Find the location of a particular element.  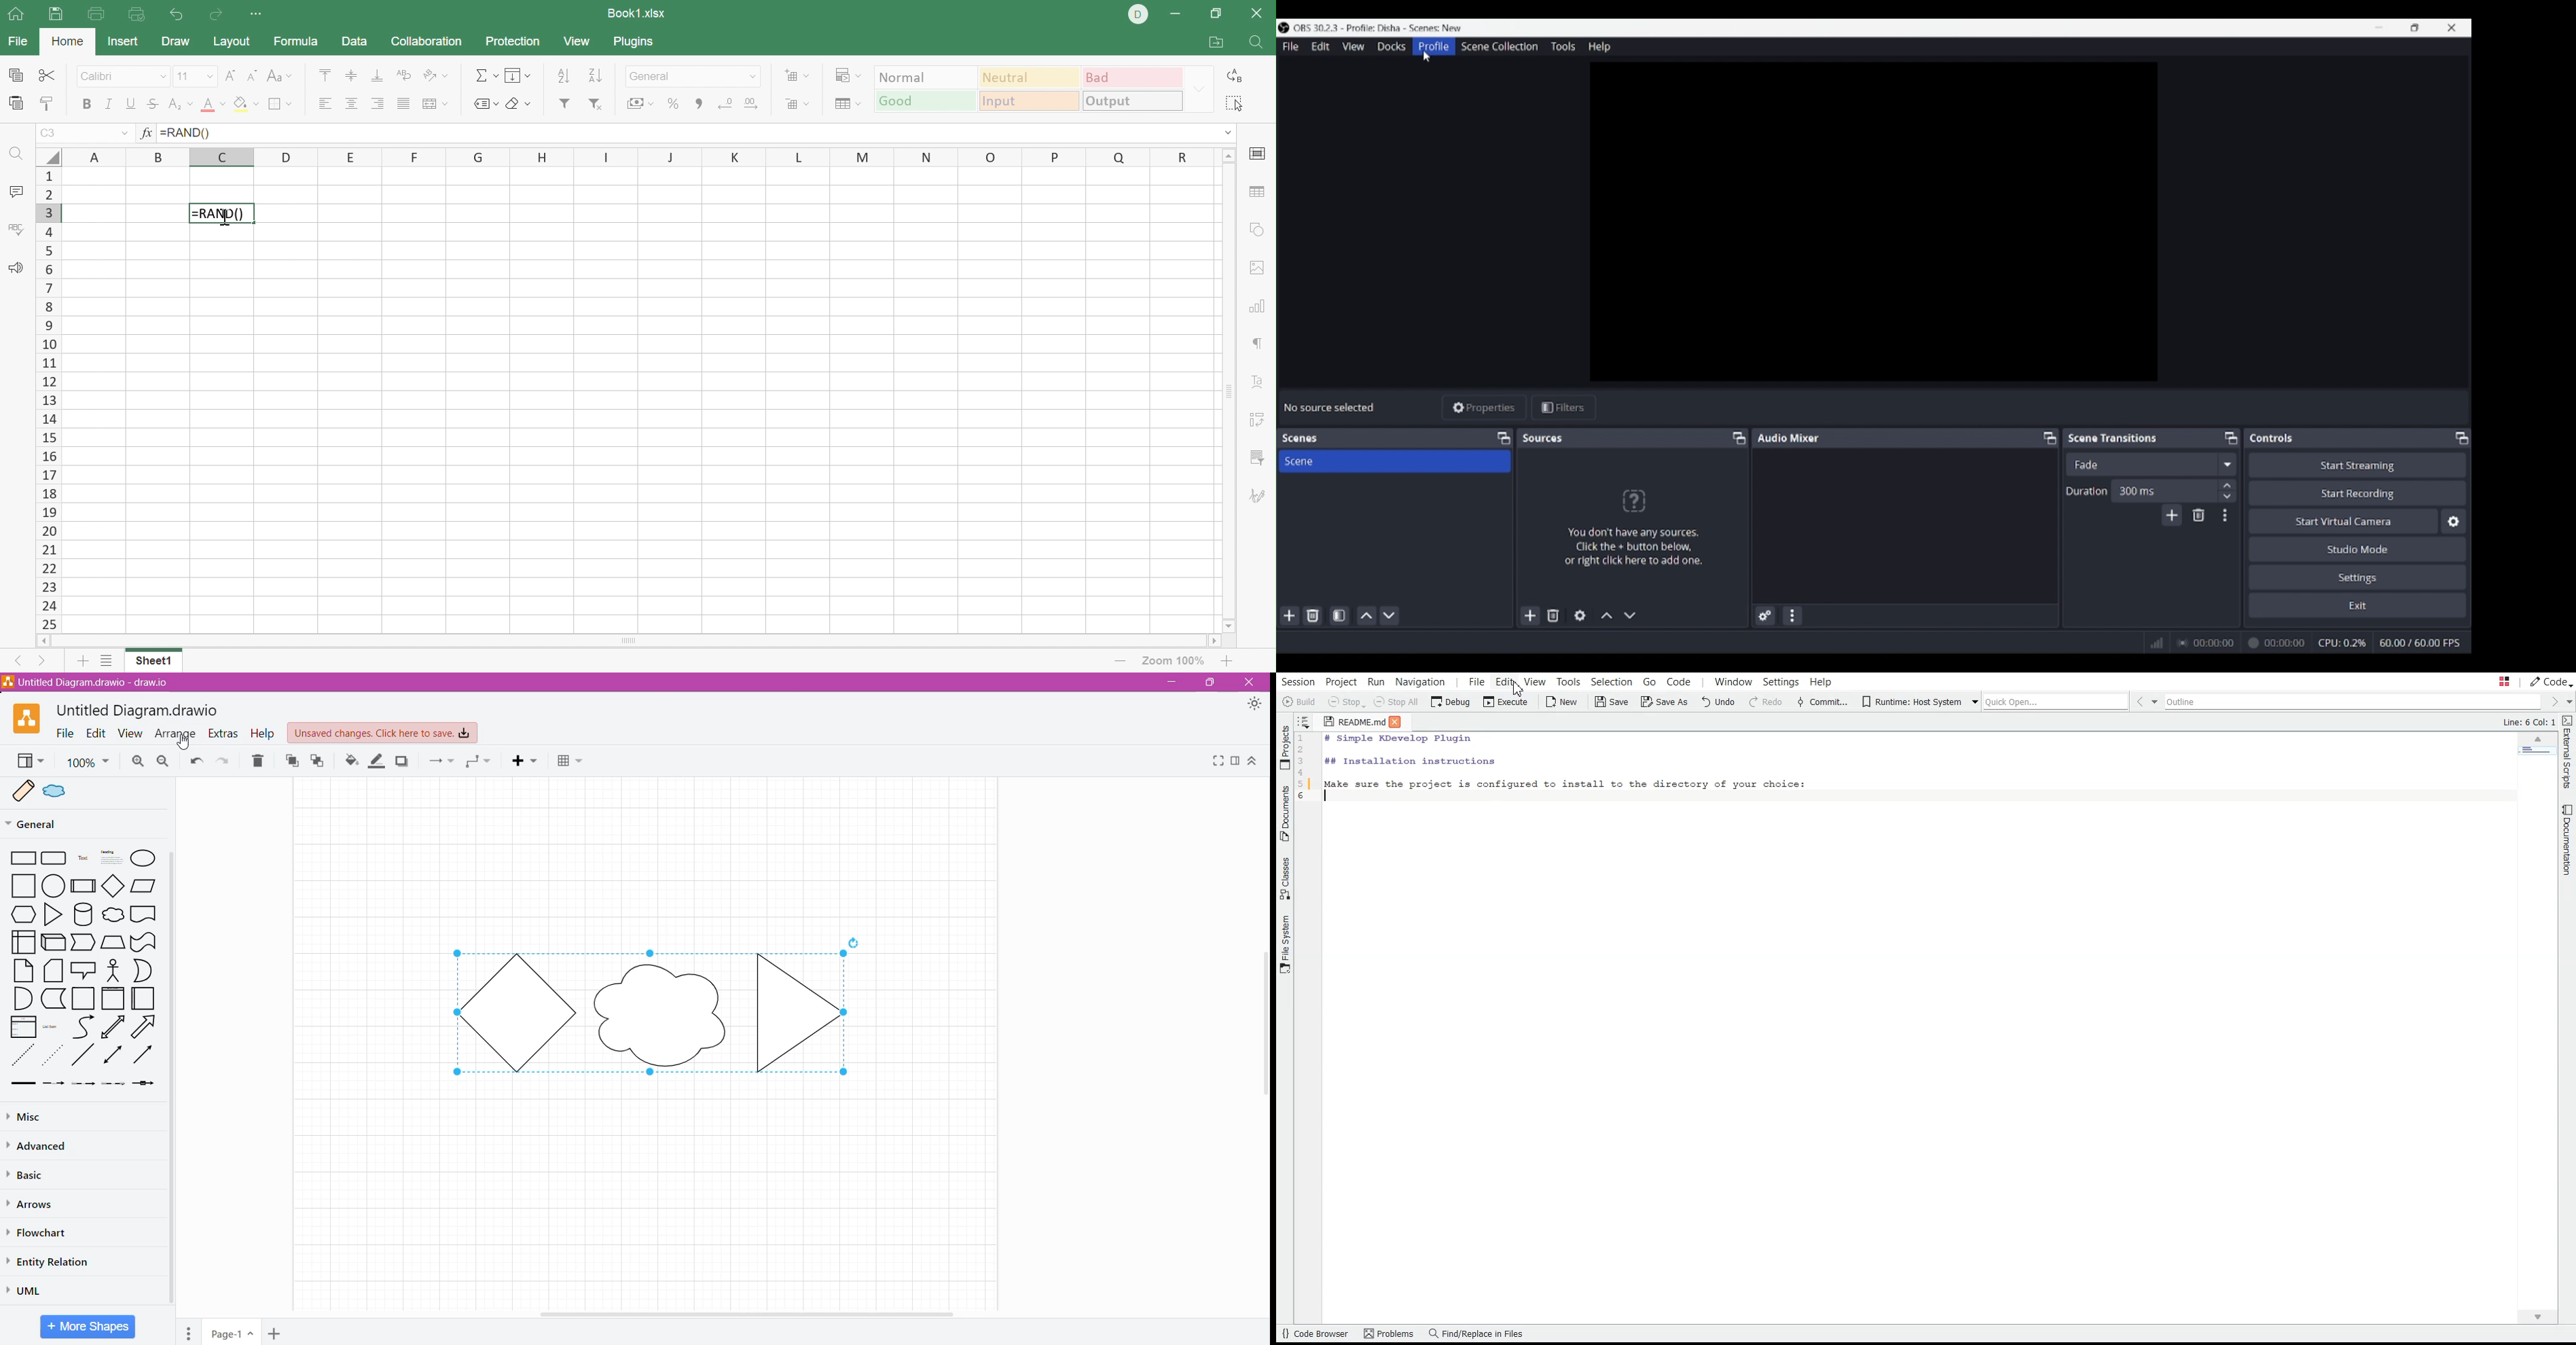

Software and project name is located at coordinates (1383, 28).